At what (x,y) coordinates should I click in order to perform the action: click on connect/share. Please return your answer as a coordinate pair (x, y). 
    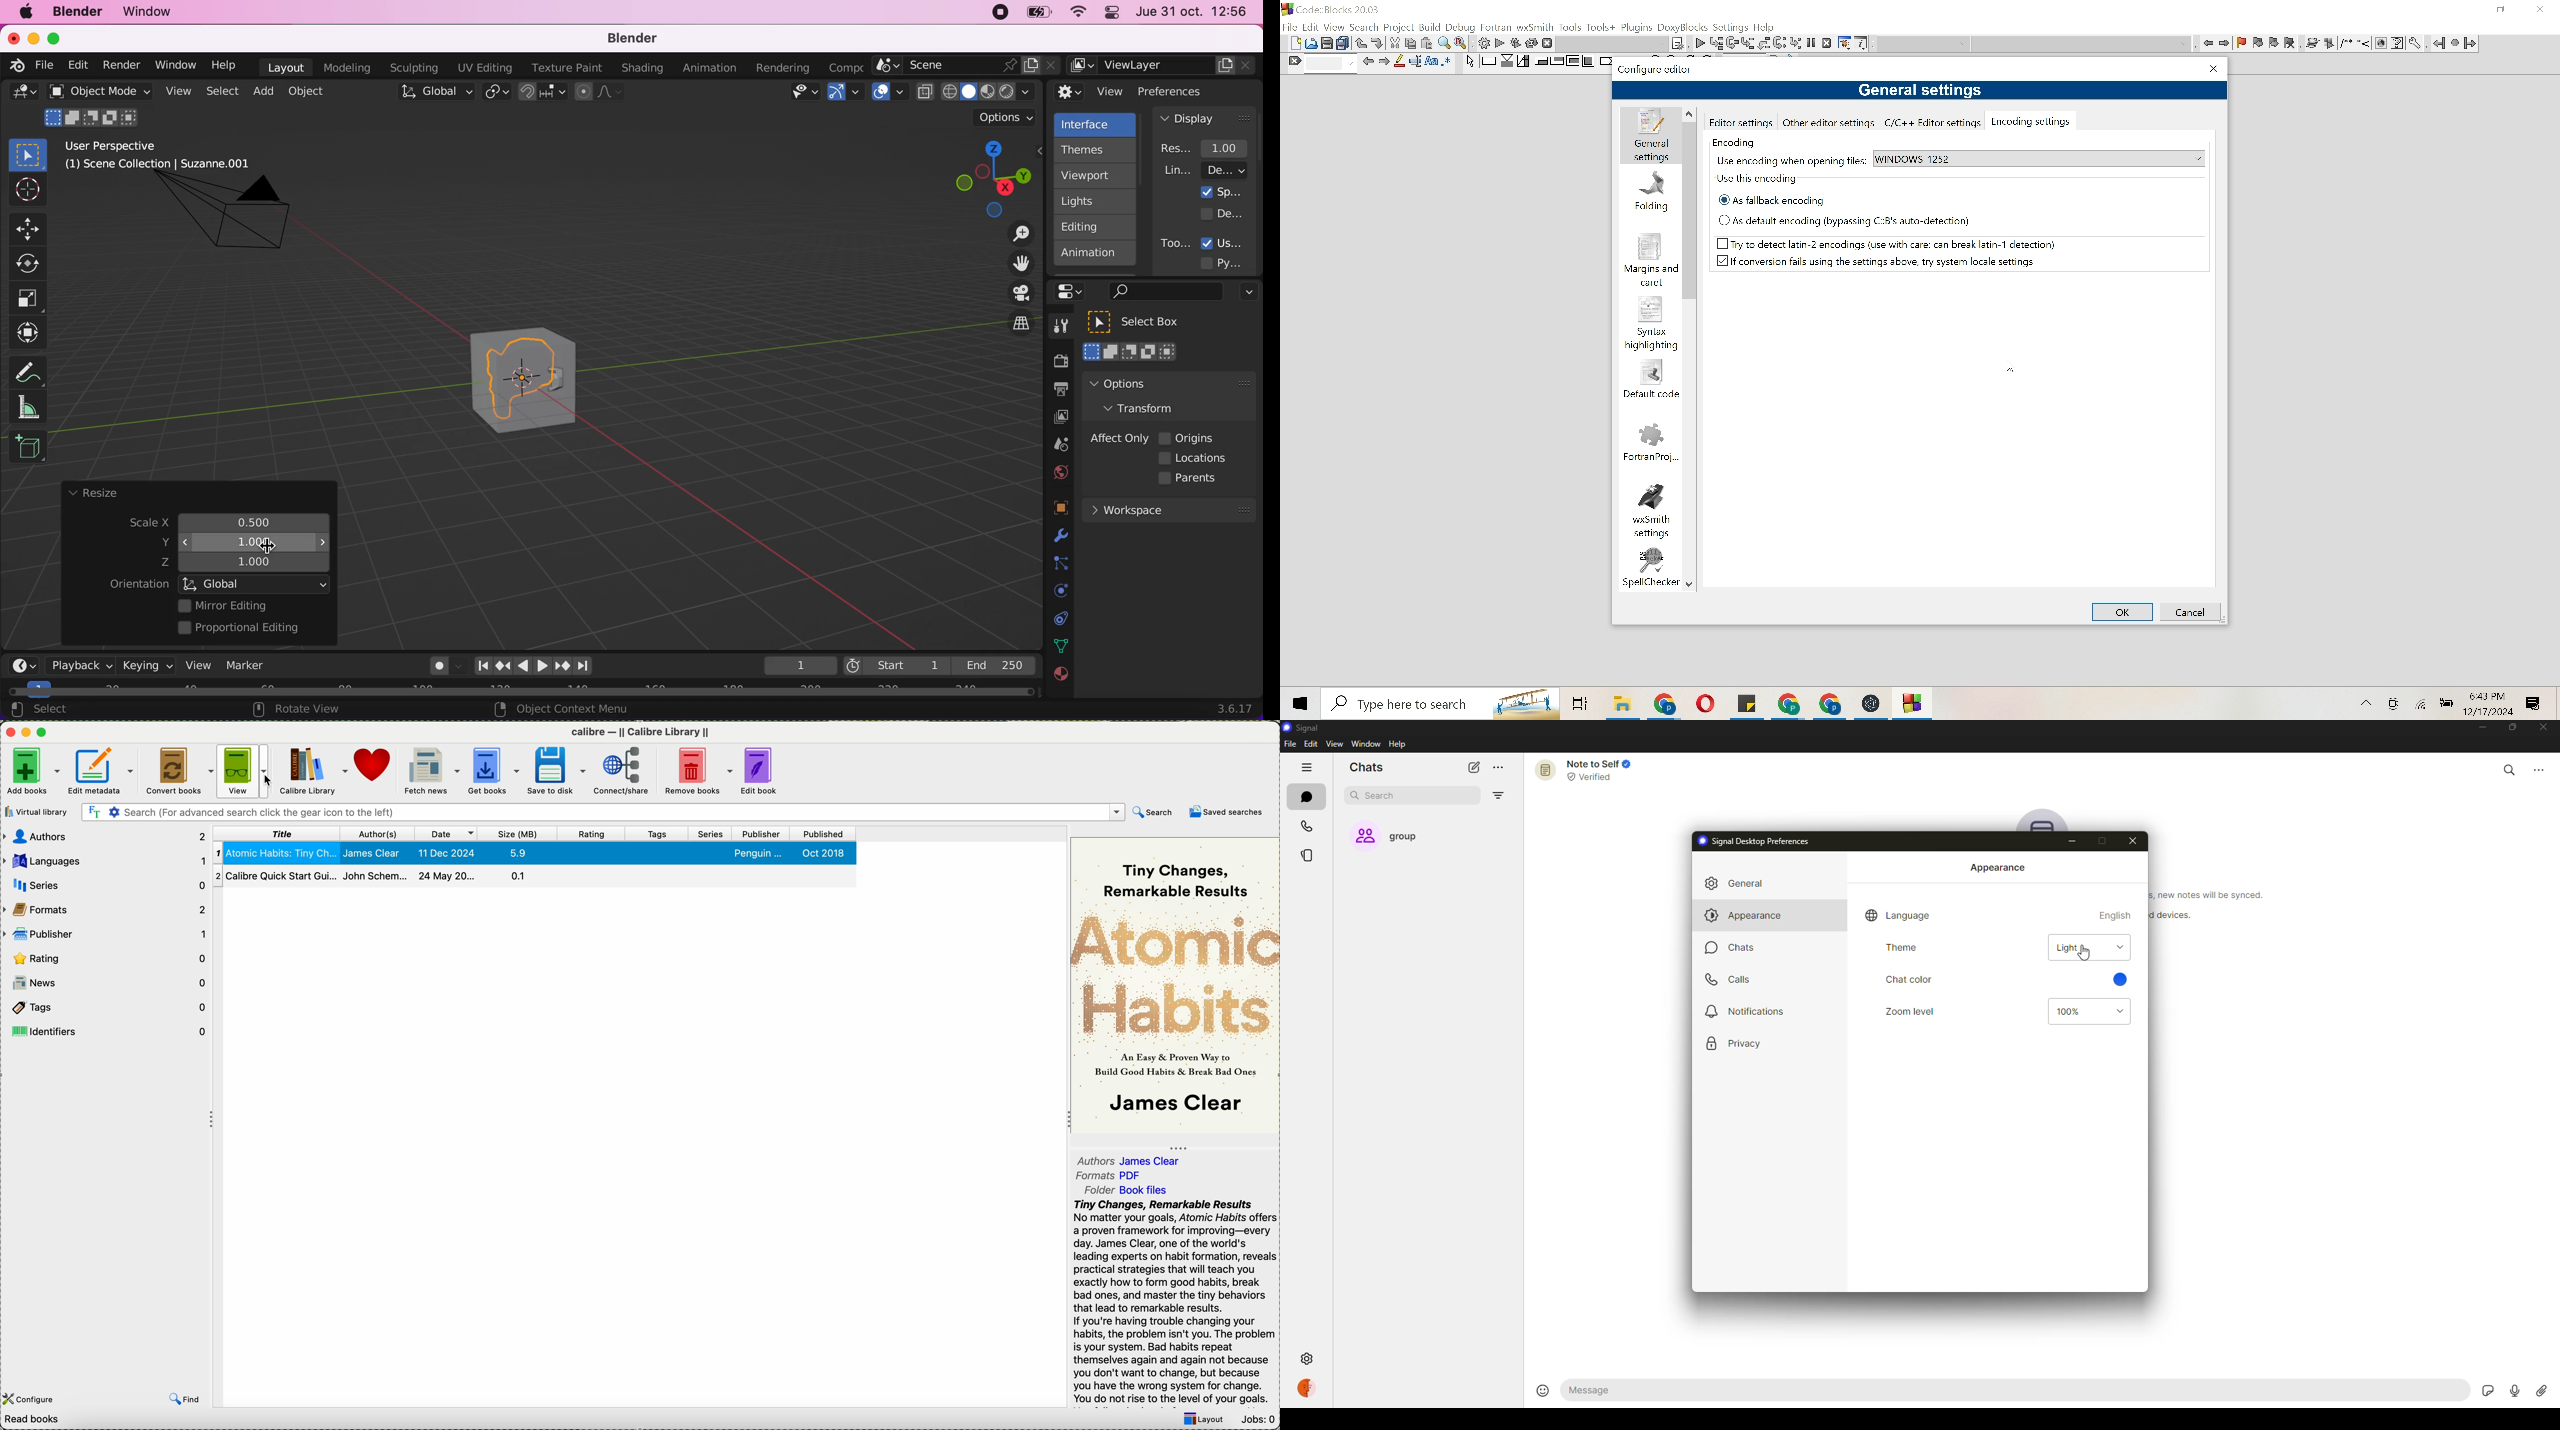
    Looking at the image, I should click on (624, 773).